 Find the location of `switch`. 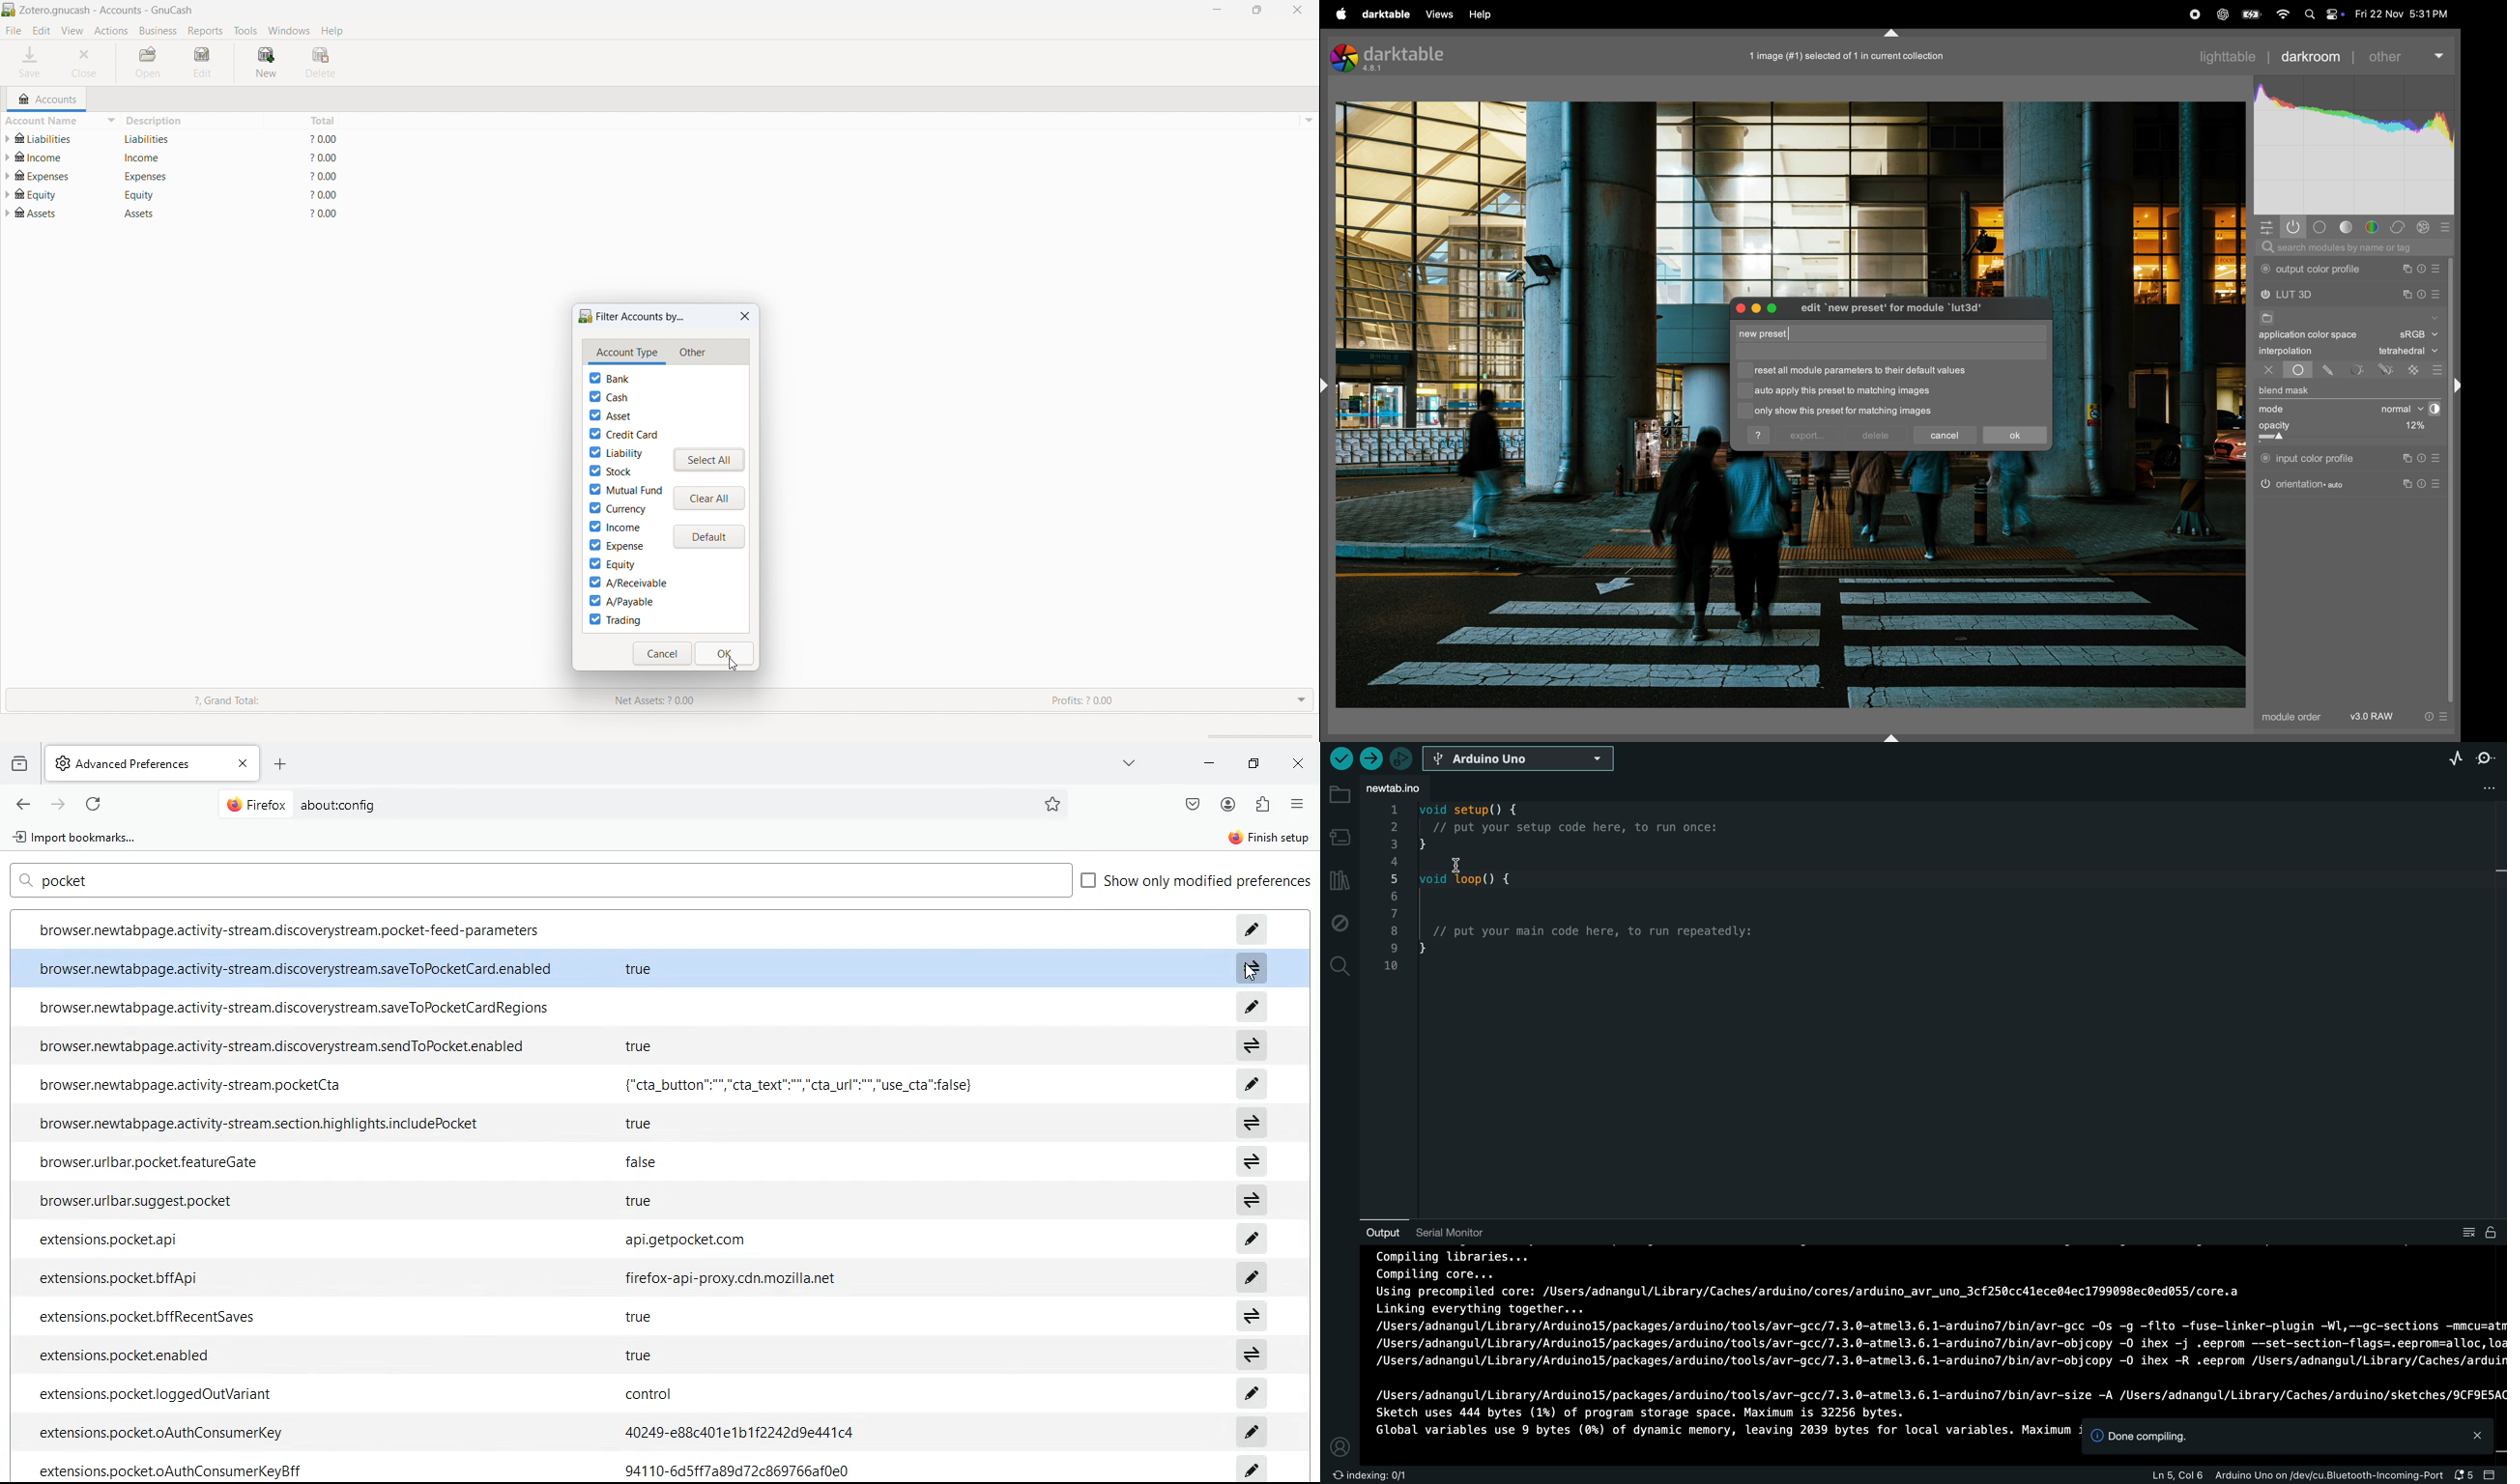

switch is located at coordinates (1253, 1044).